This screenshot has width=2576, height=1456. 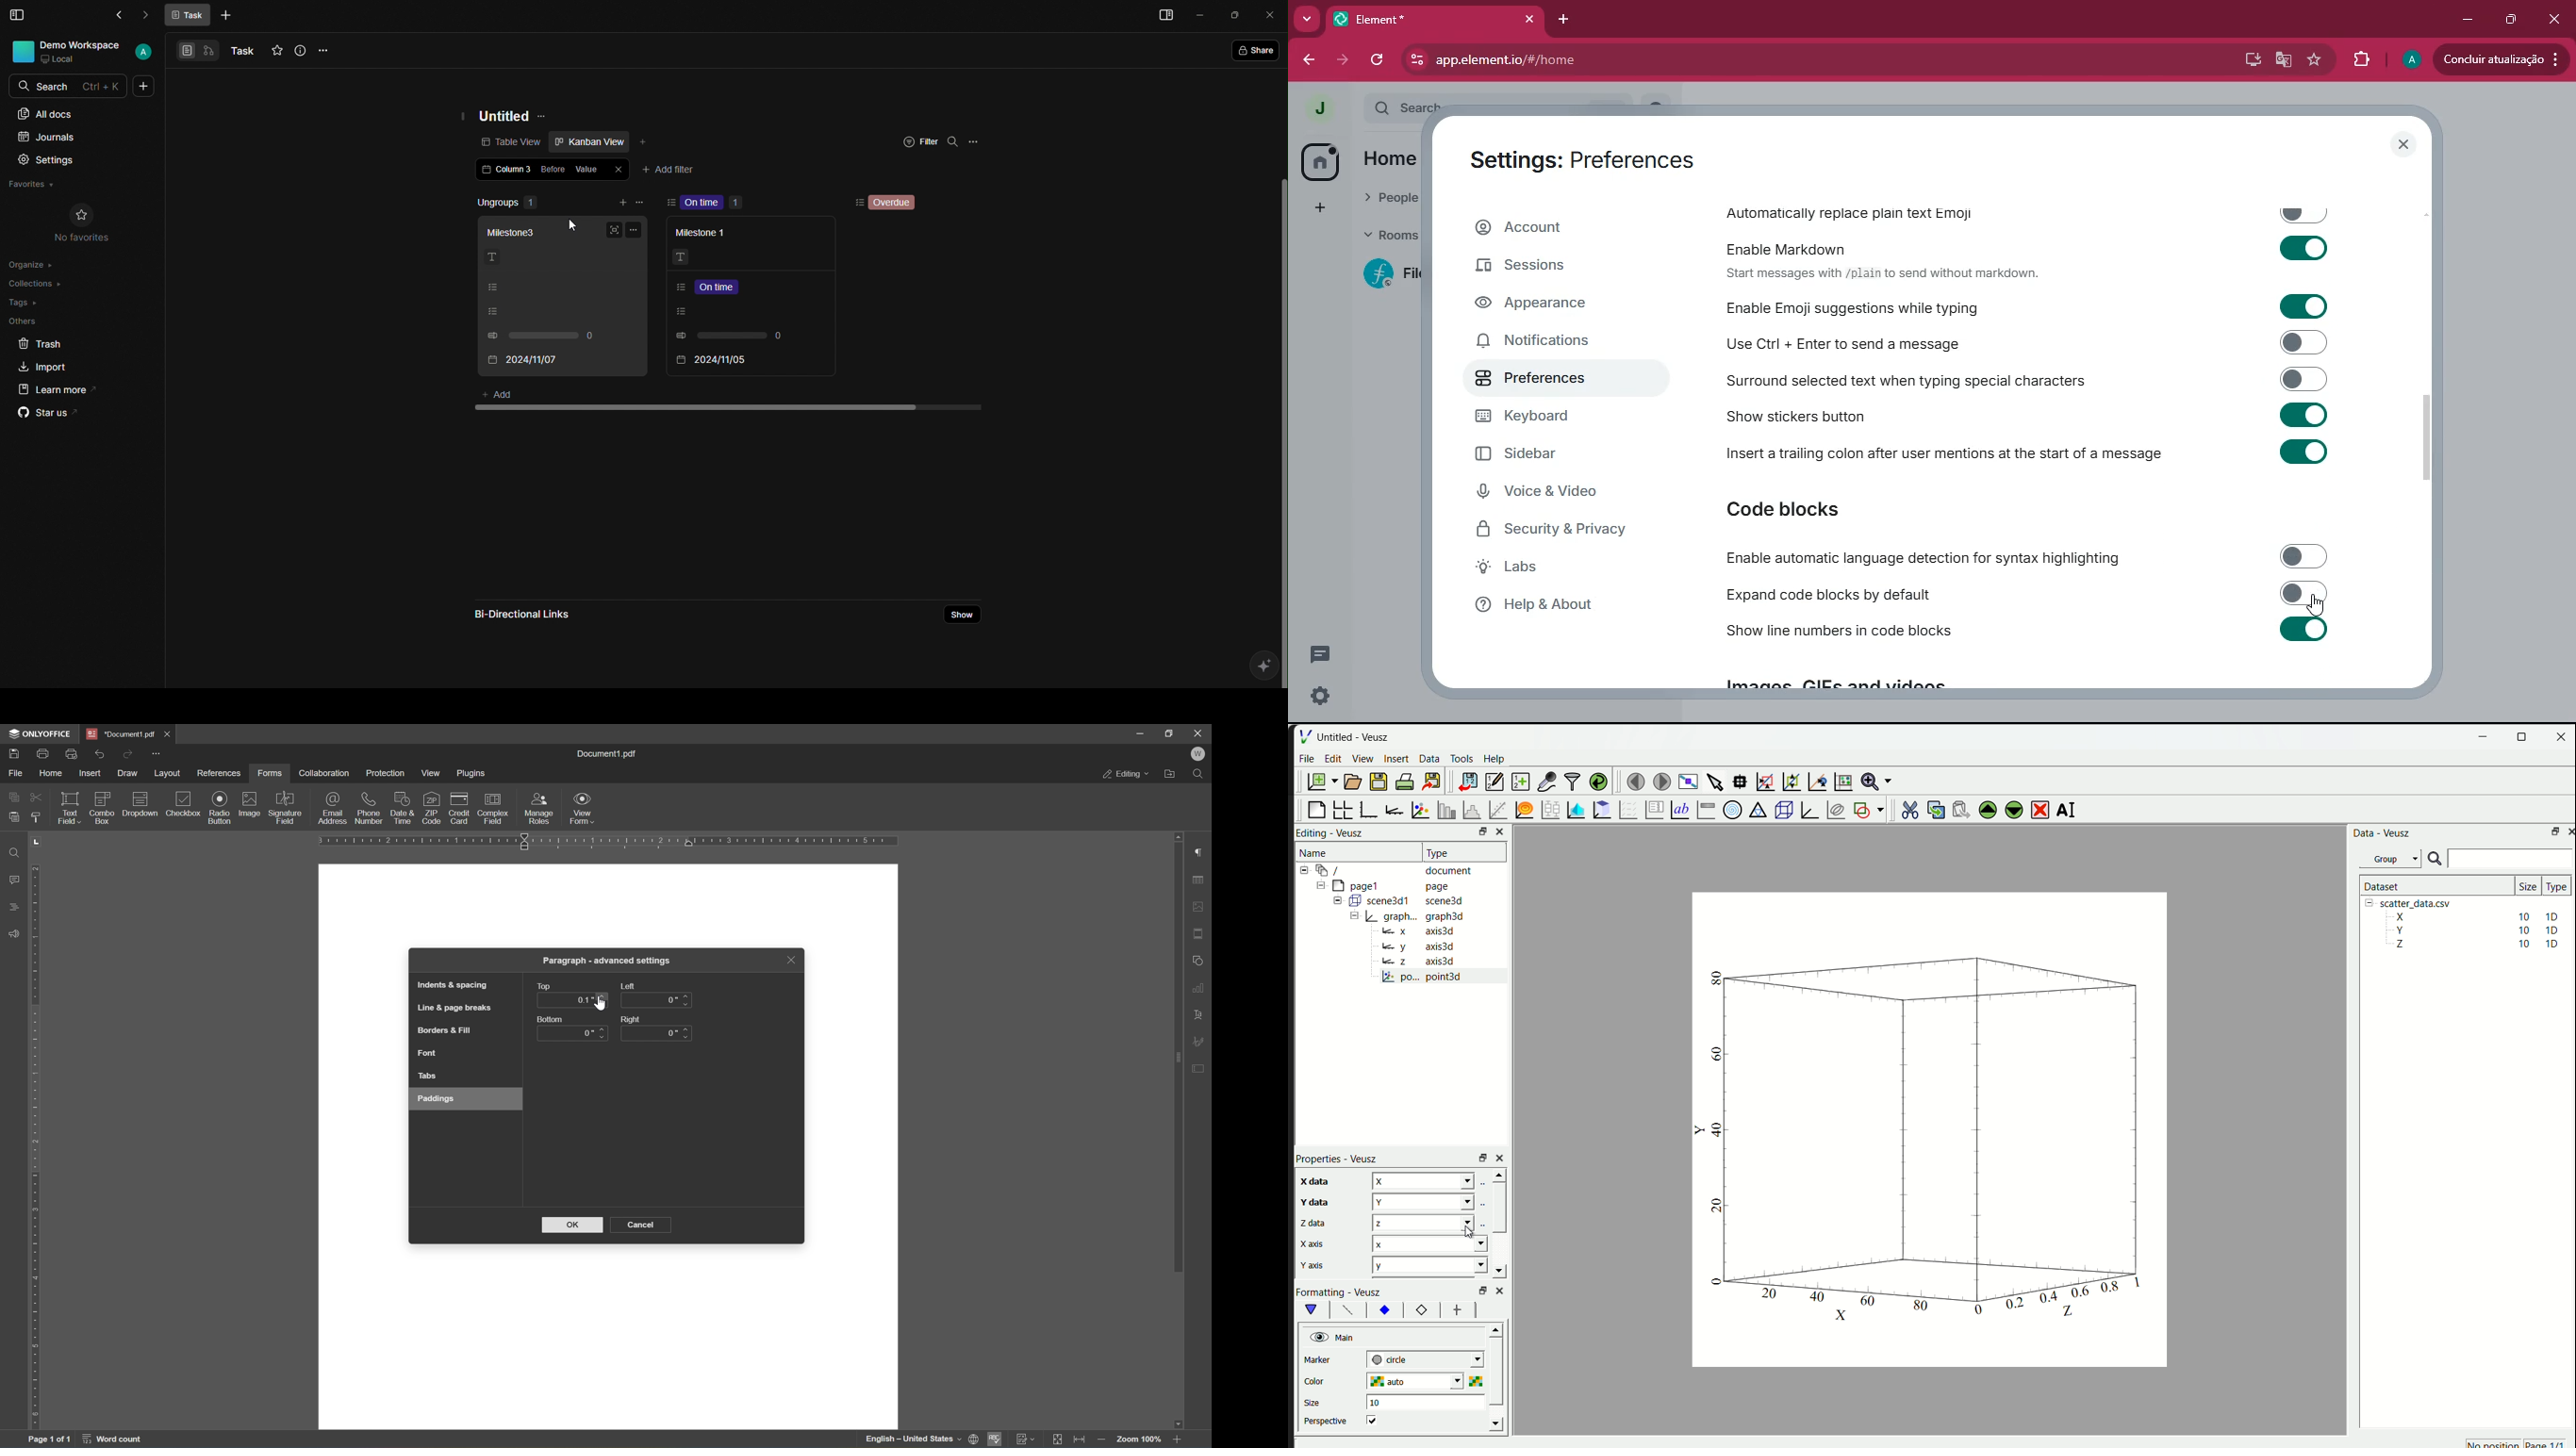 I want to click on header & footer settings, so click(x=1199, y=935).